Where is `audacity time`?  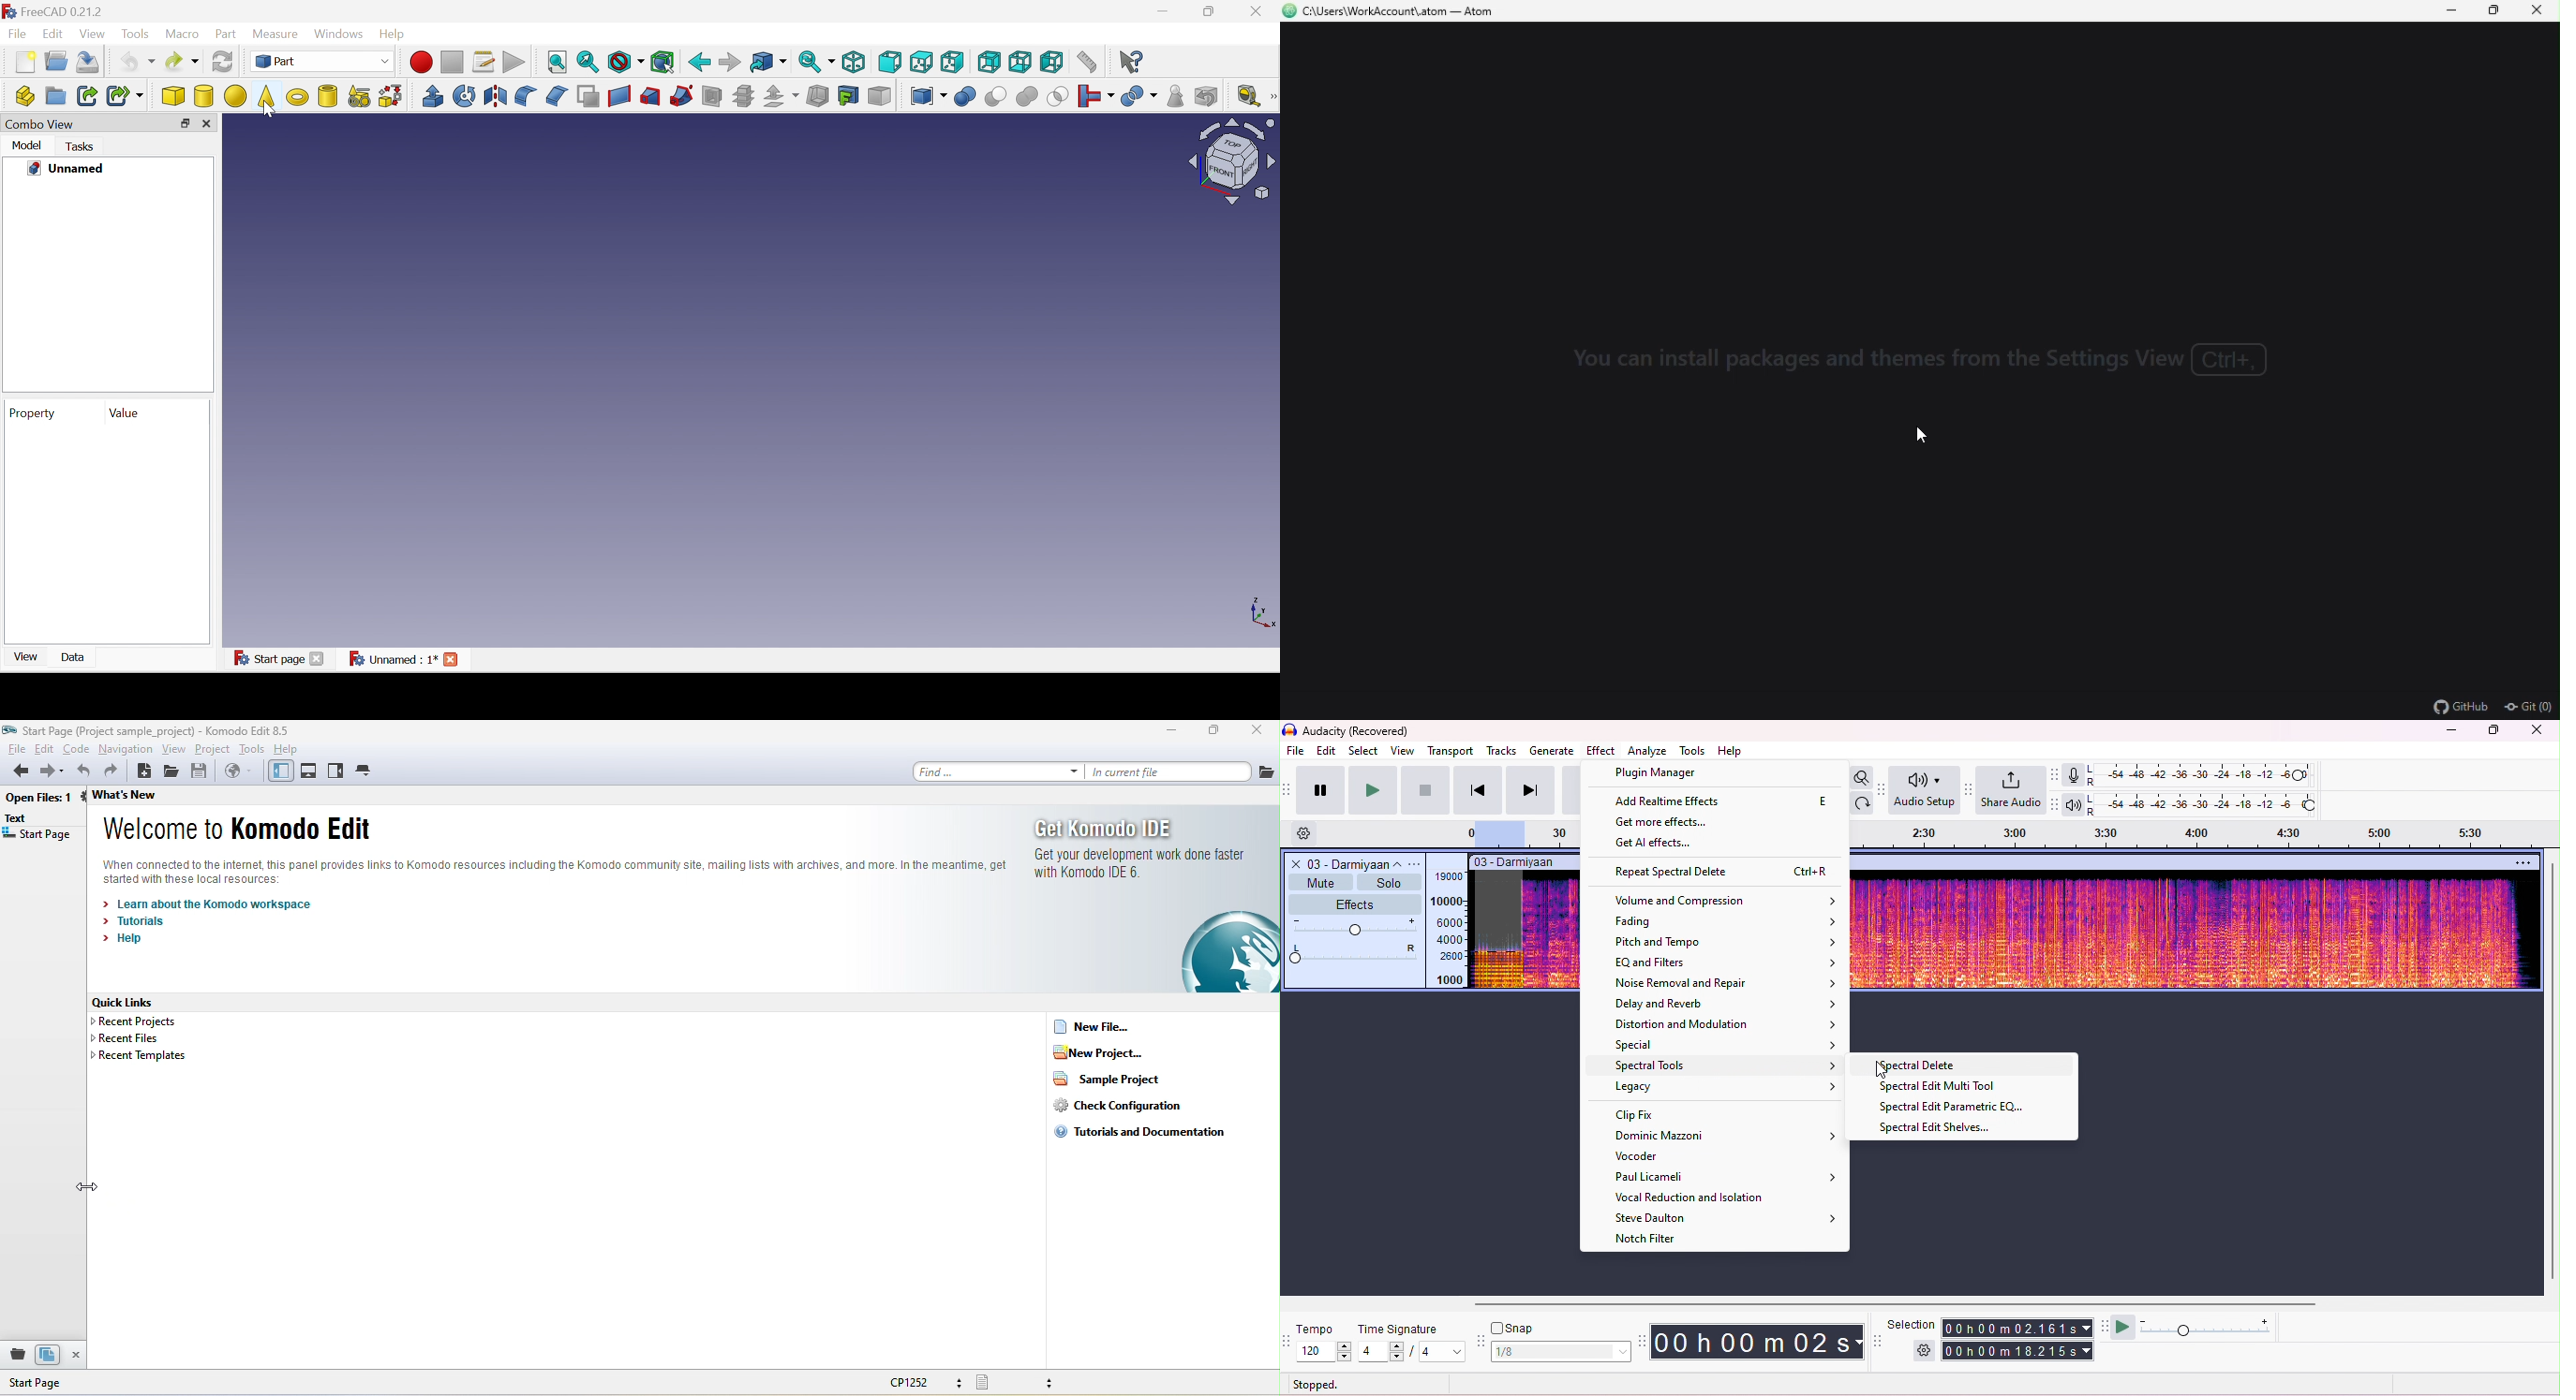 audacity time is located at coordinates (1759, 1341).